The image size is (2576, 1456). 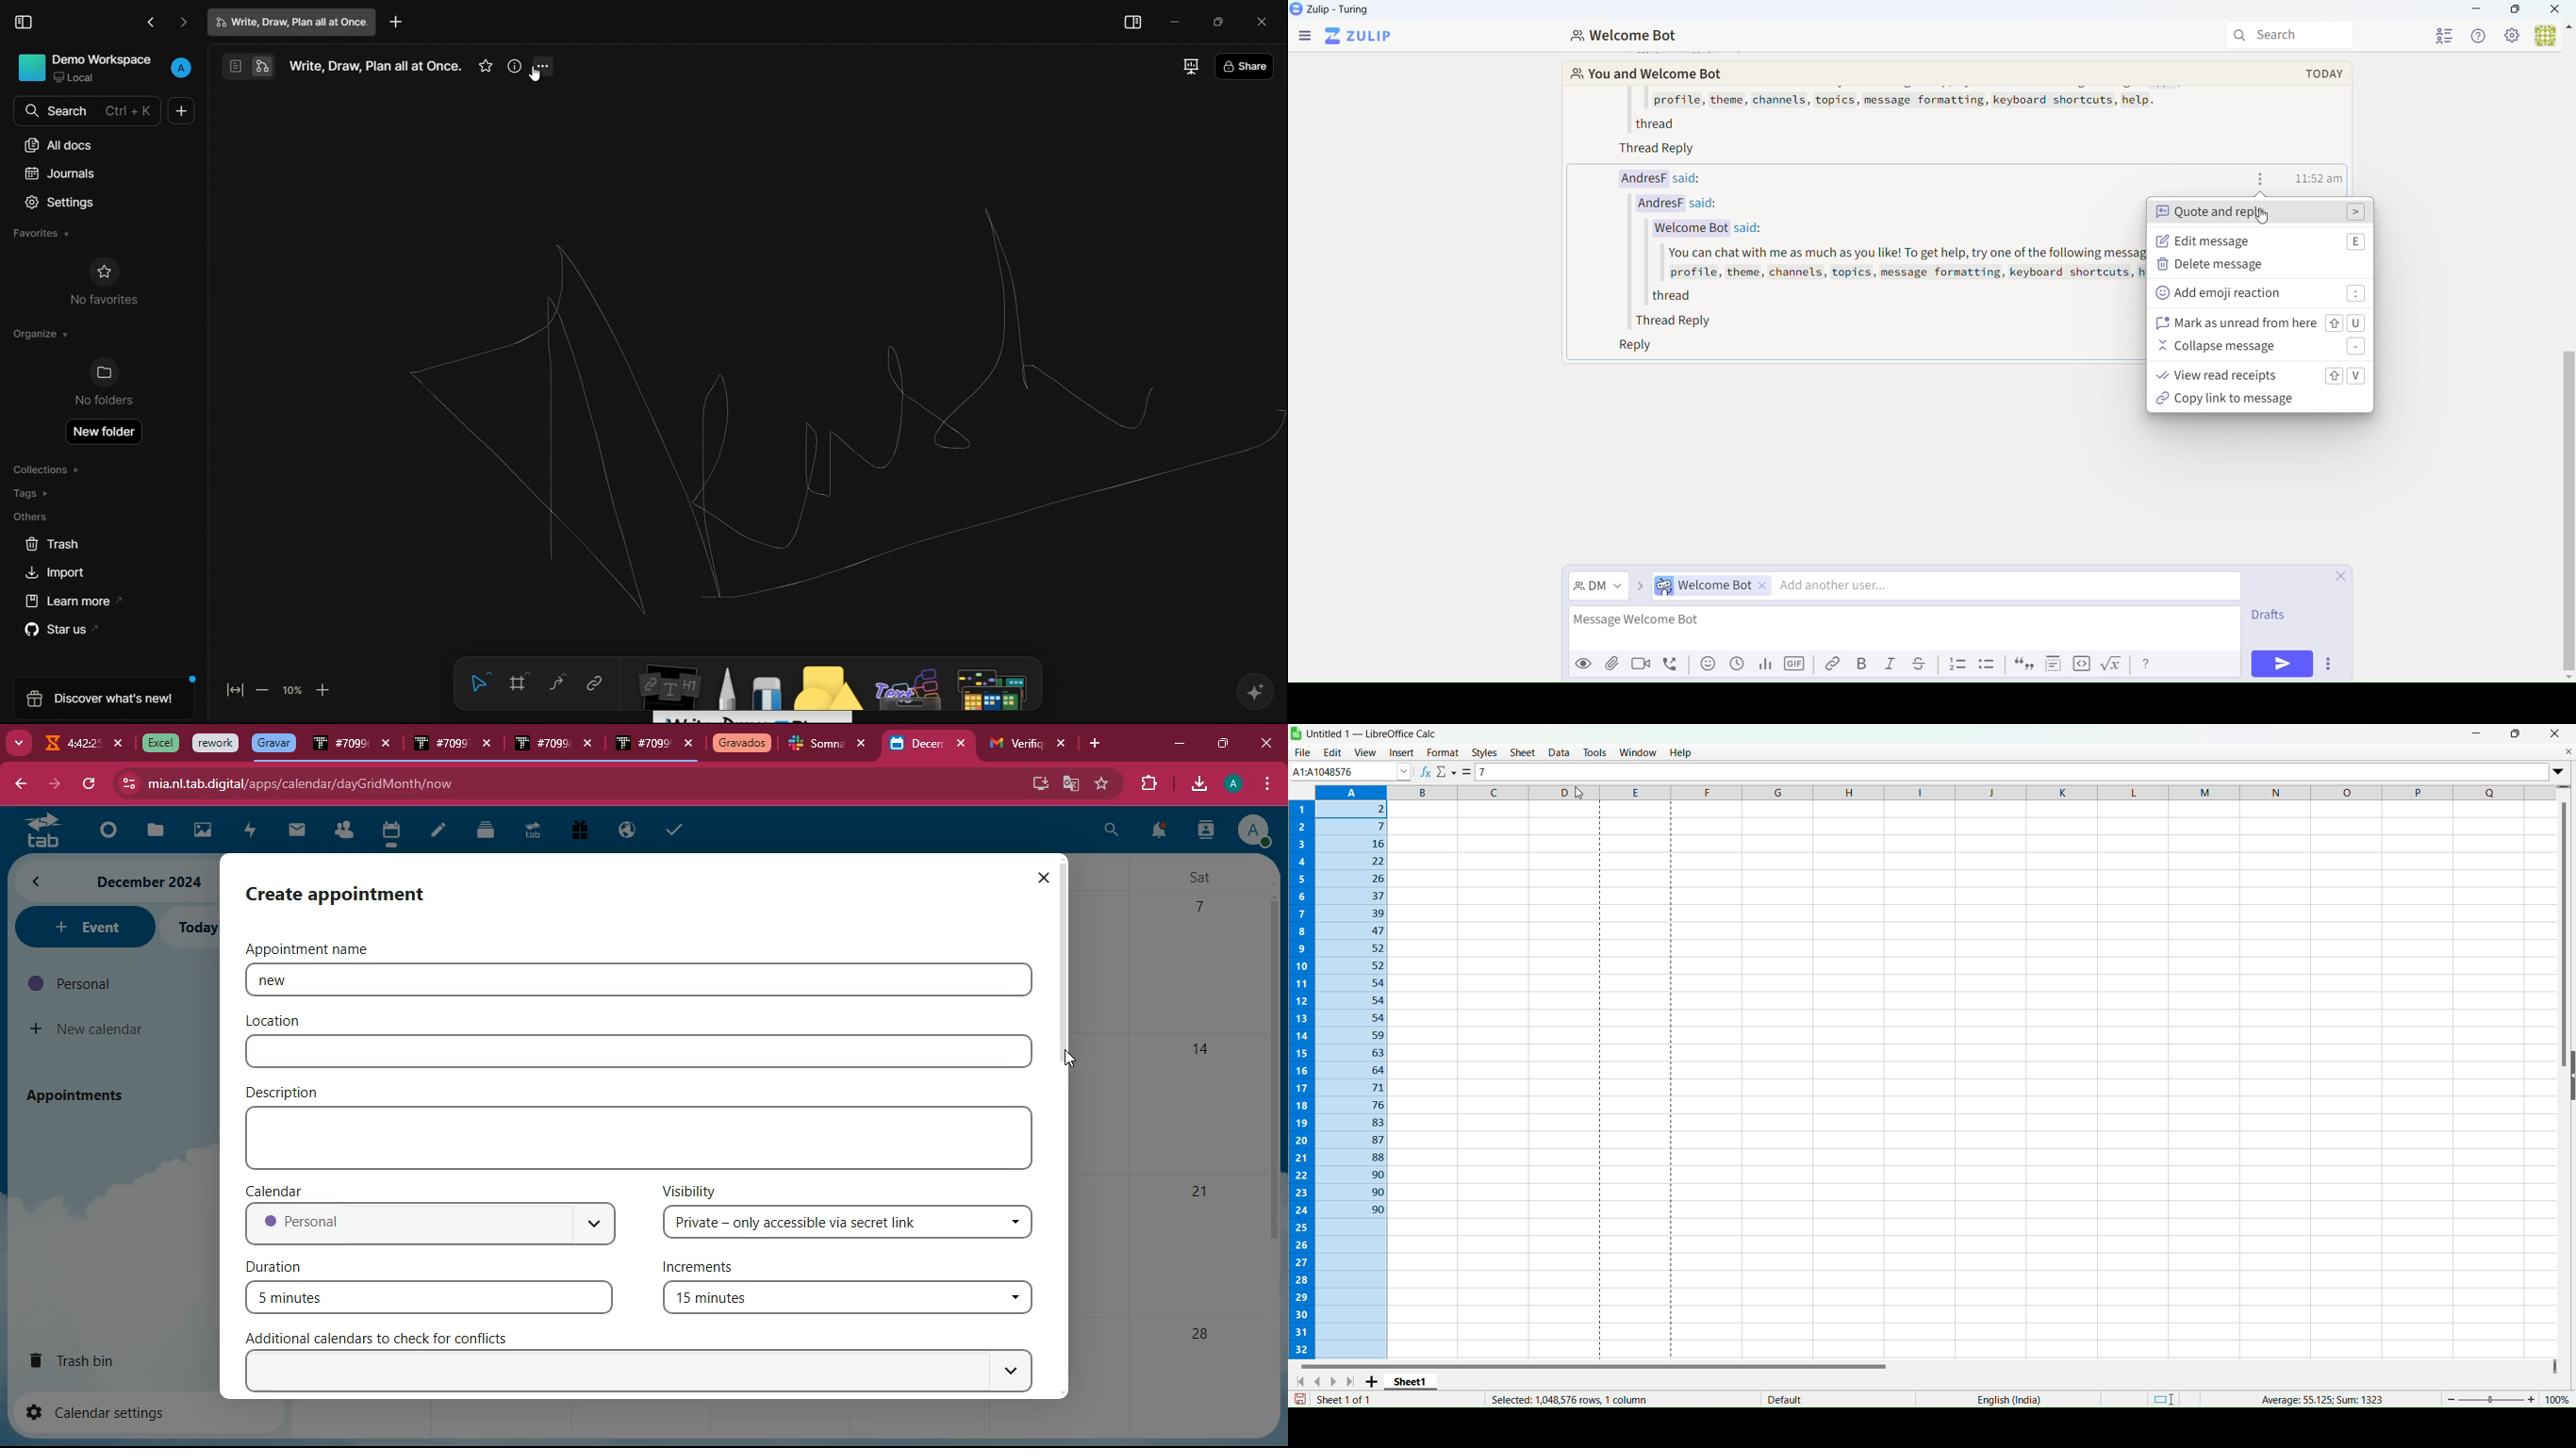 I want to click on desktop, so click(x=1037, y=782).